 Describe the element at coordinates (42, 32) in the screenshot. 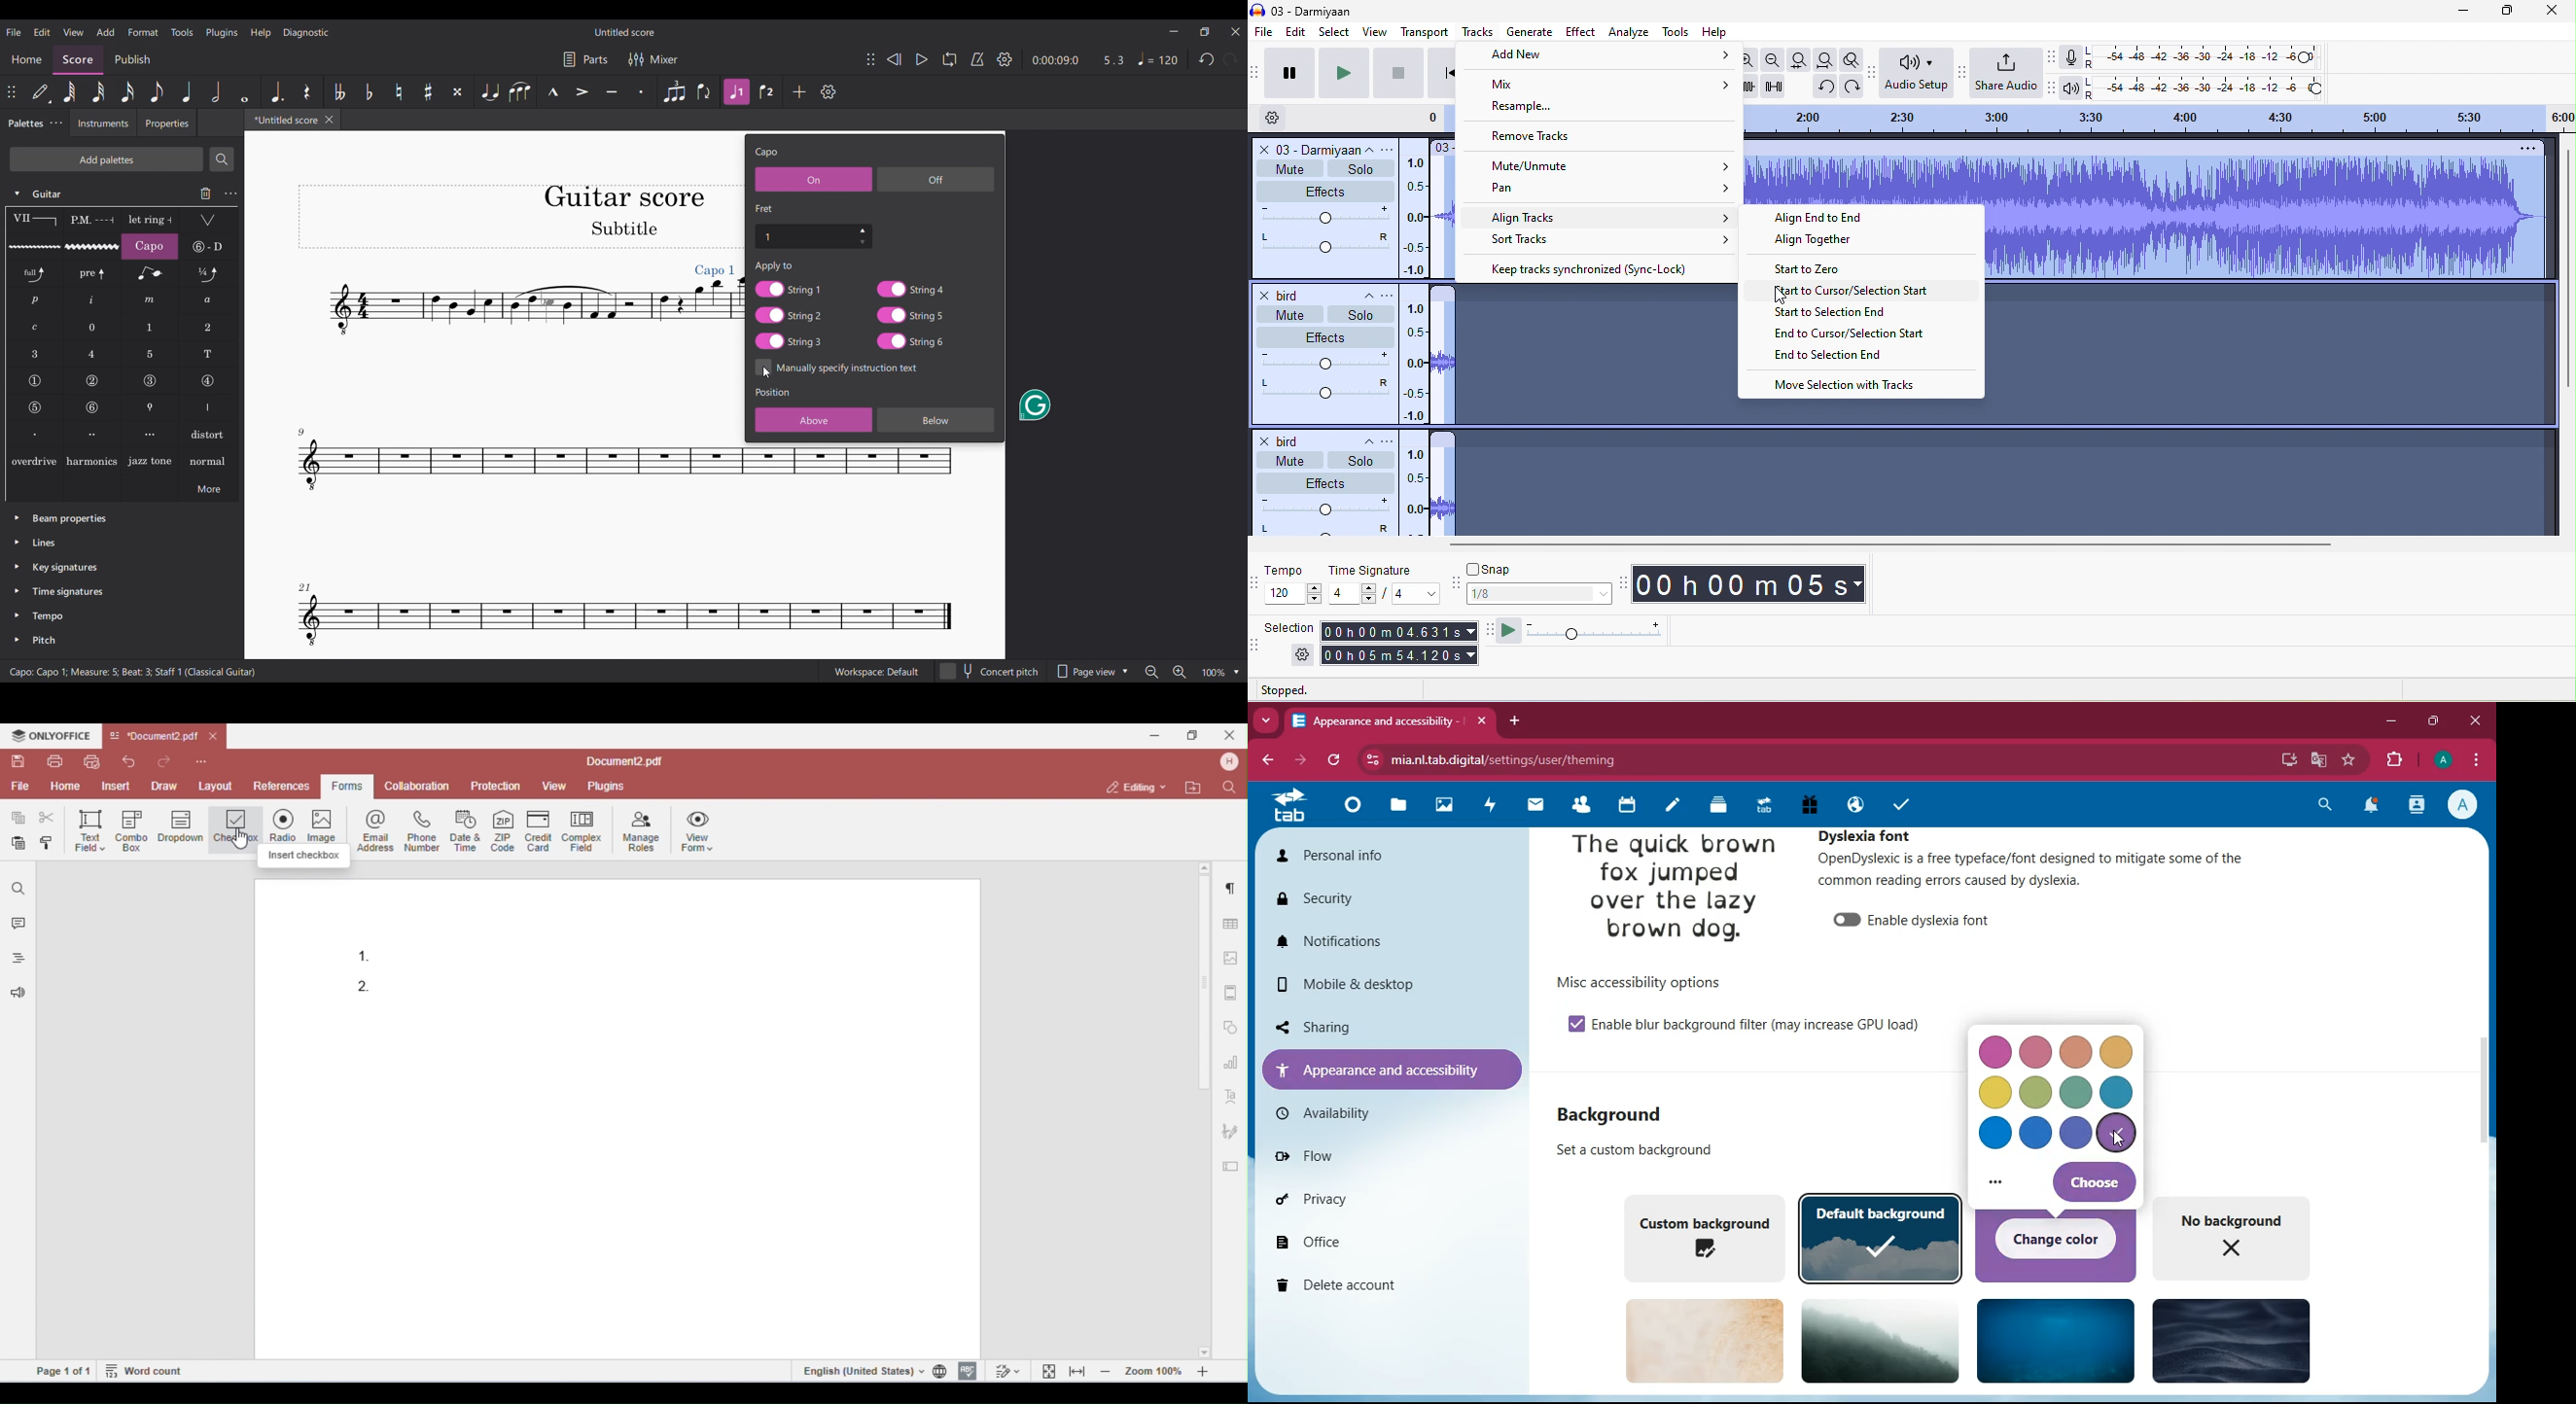

I see `Edit menu` at that location.